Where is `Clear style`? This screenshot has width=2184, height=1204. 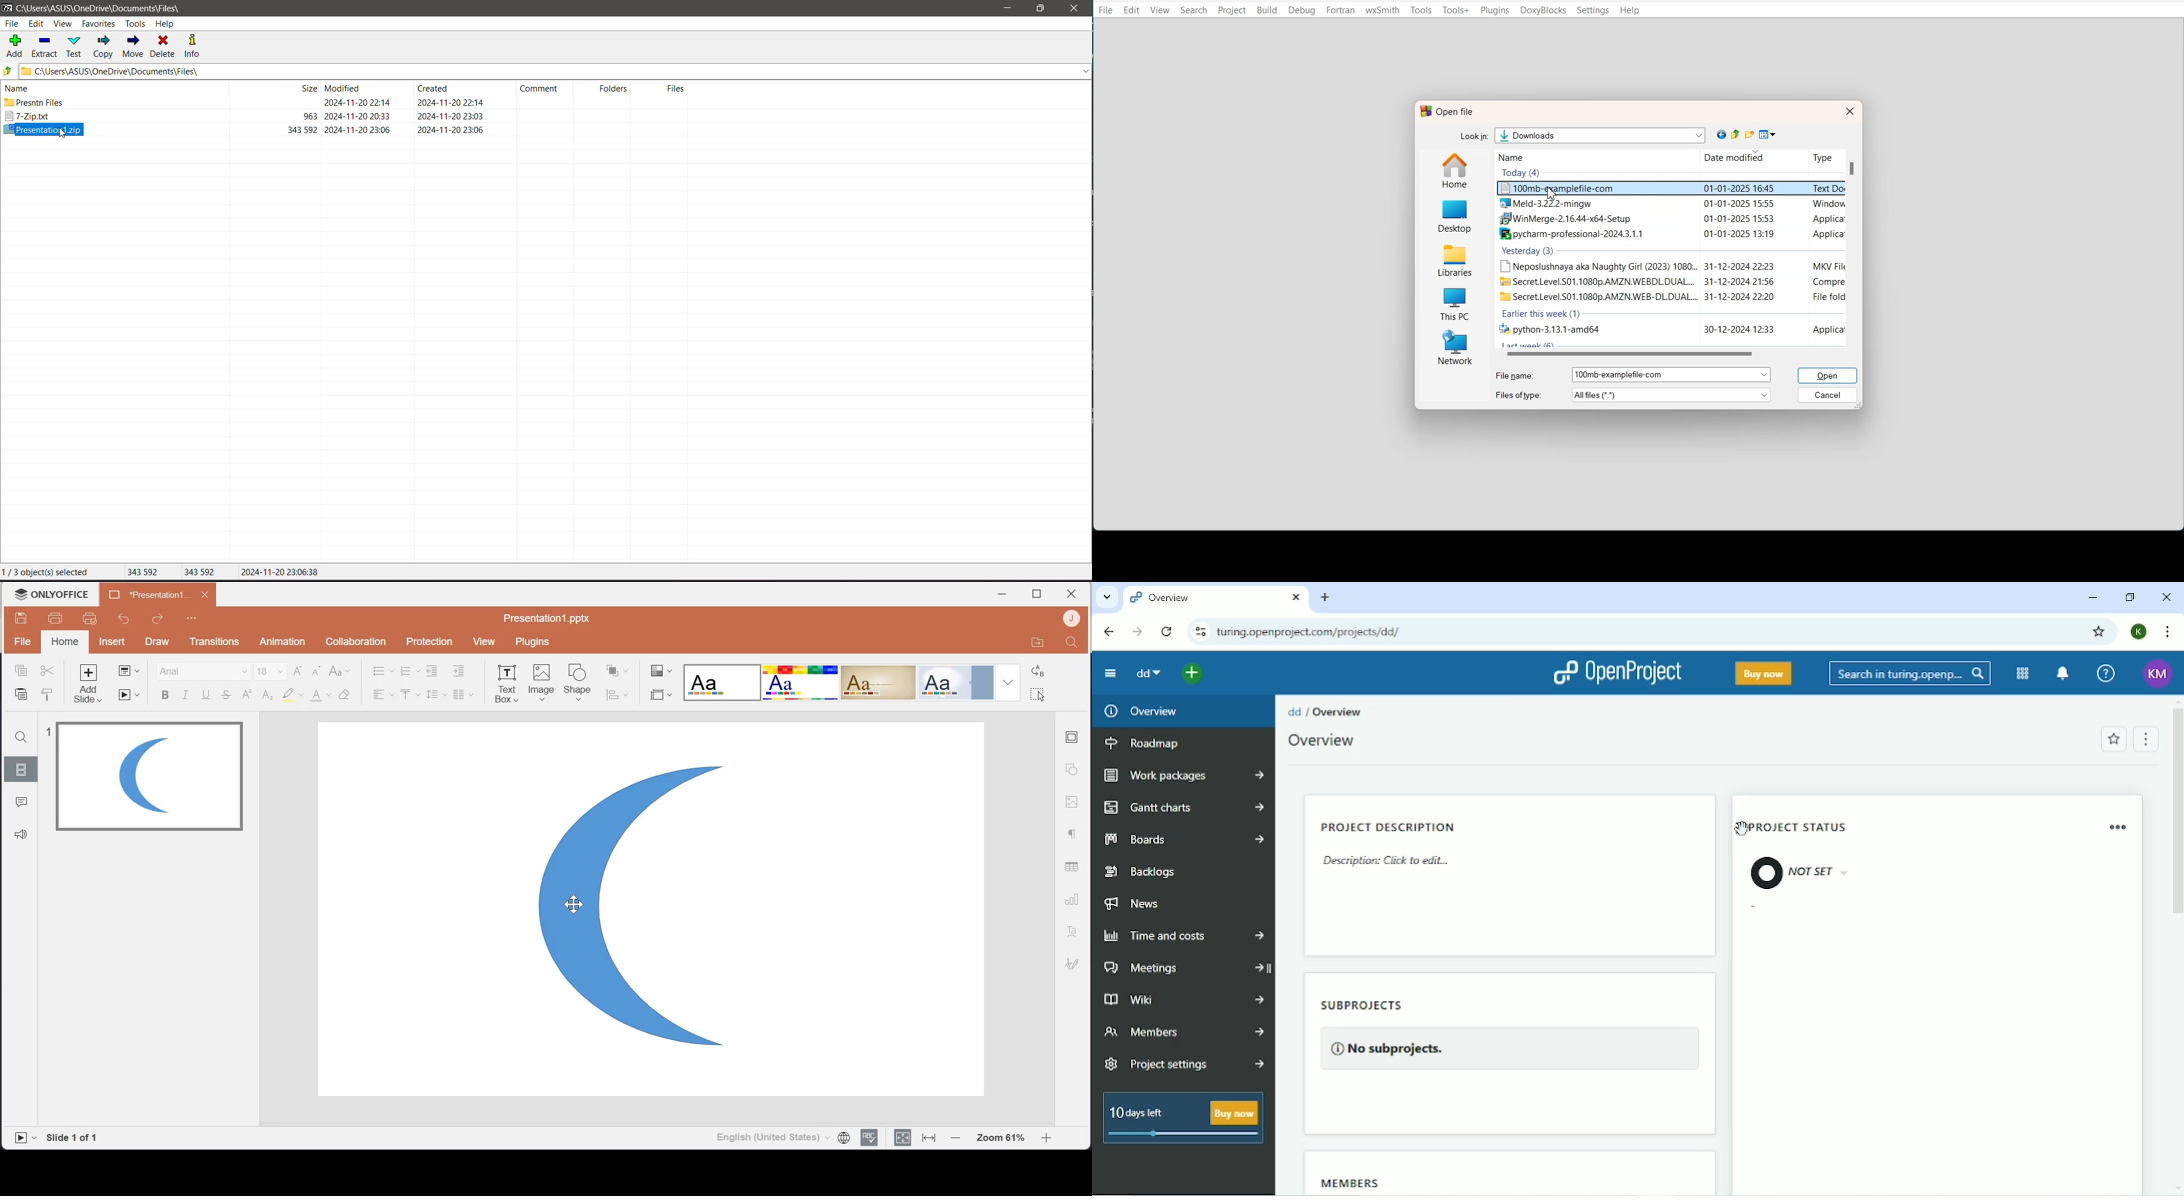
Clear style is located at coordinates (348, 694).